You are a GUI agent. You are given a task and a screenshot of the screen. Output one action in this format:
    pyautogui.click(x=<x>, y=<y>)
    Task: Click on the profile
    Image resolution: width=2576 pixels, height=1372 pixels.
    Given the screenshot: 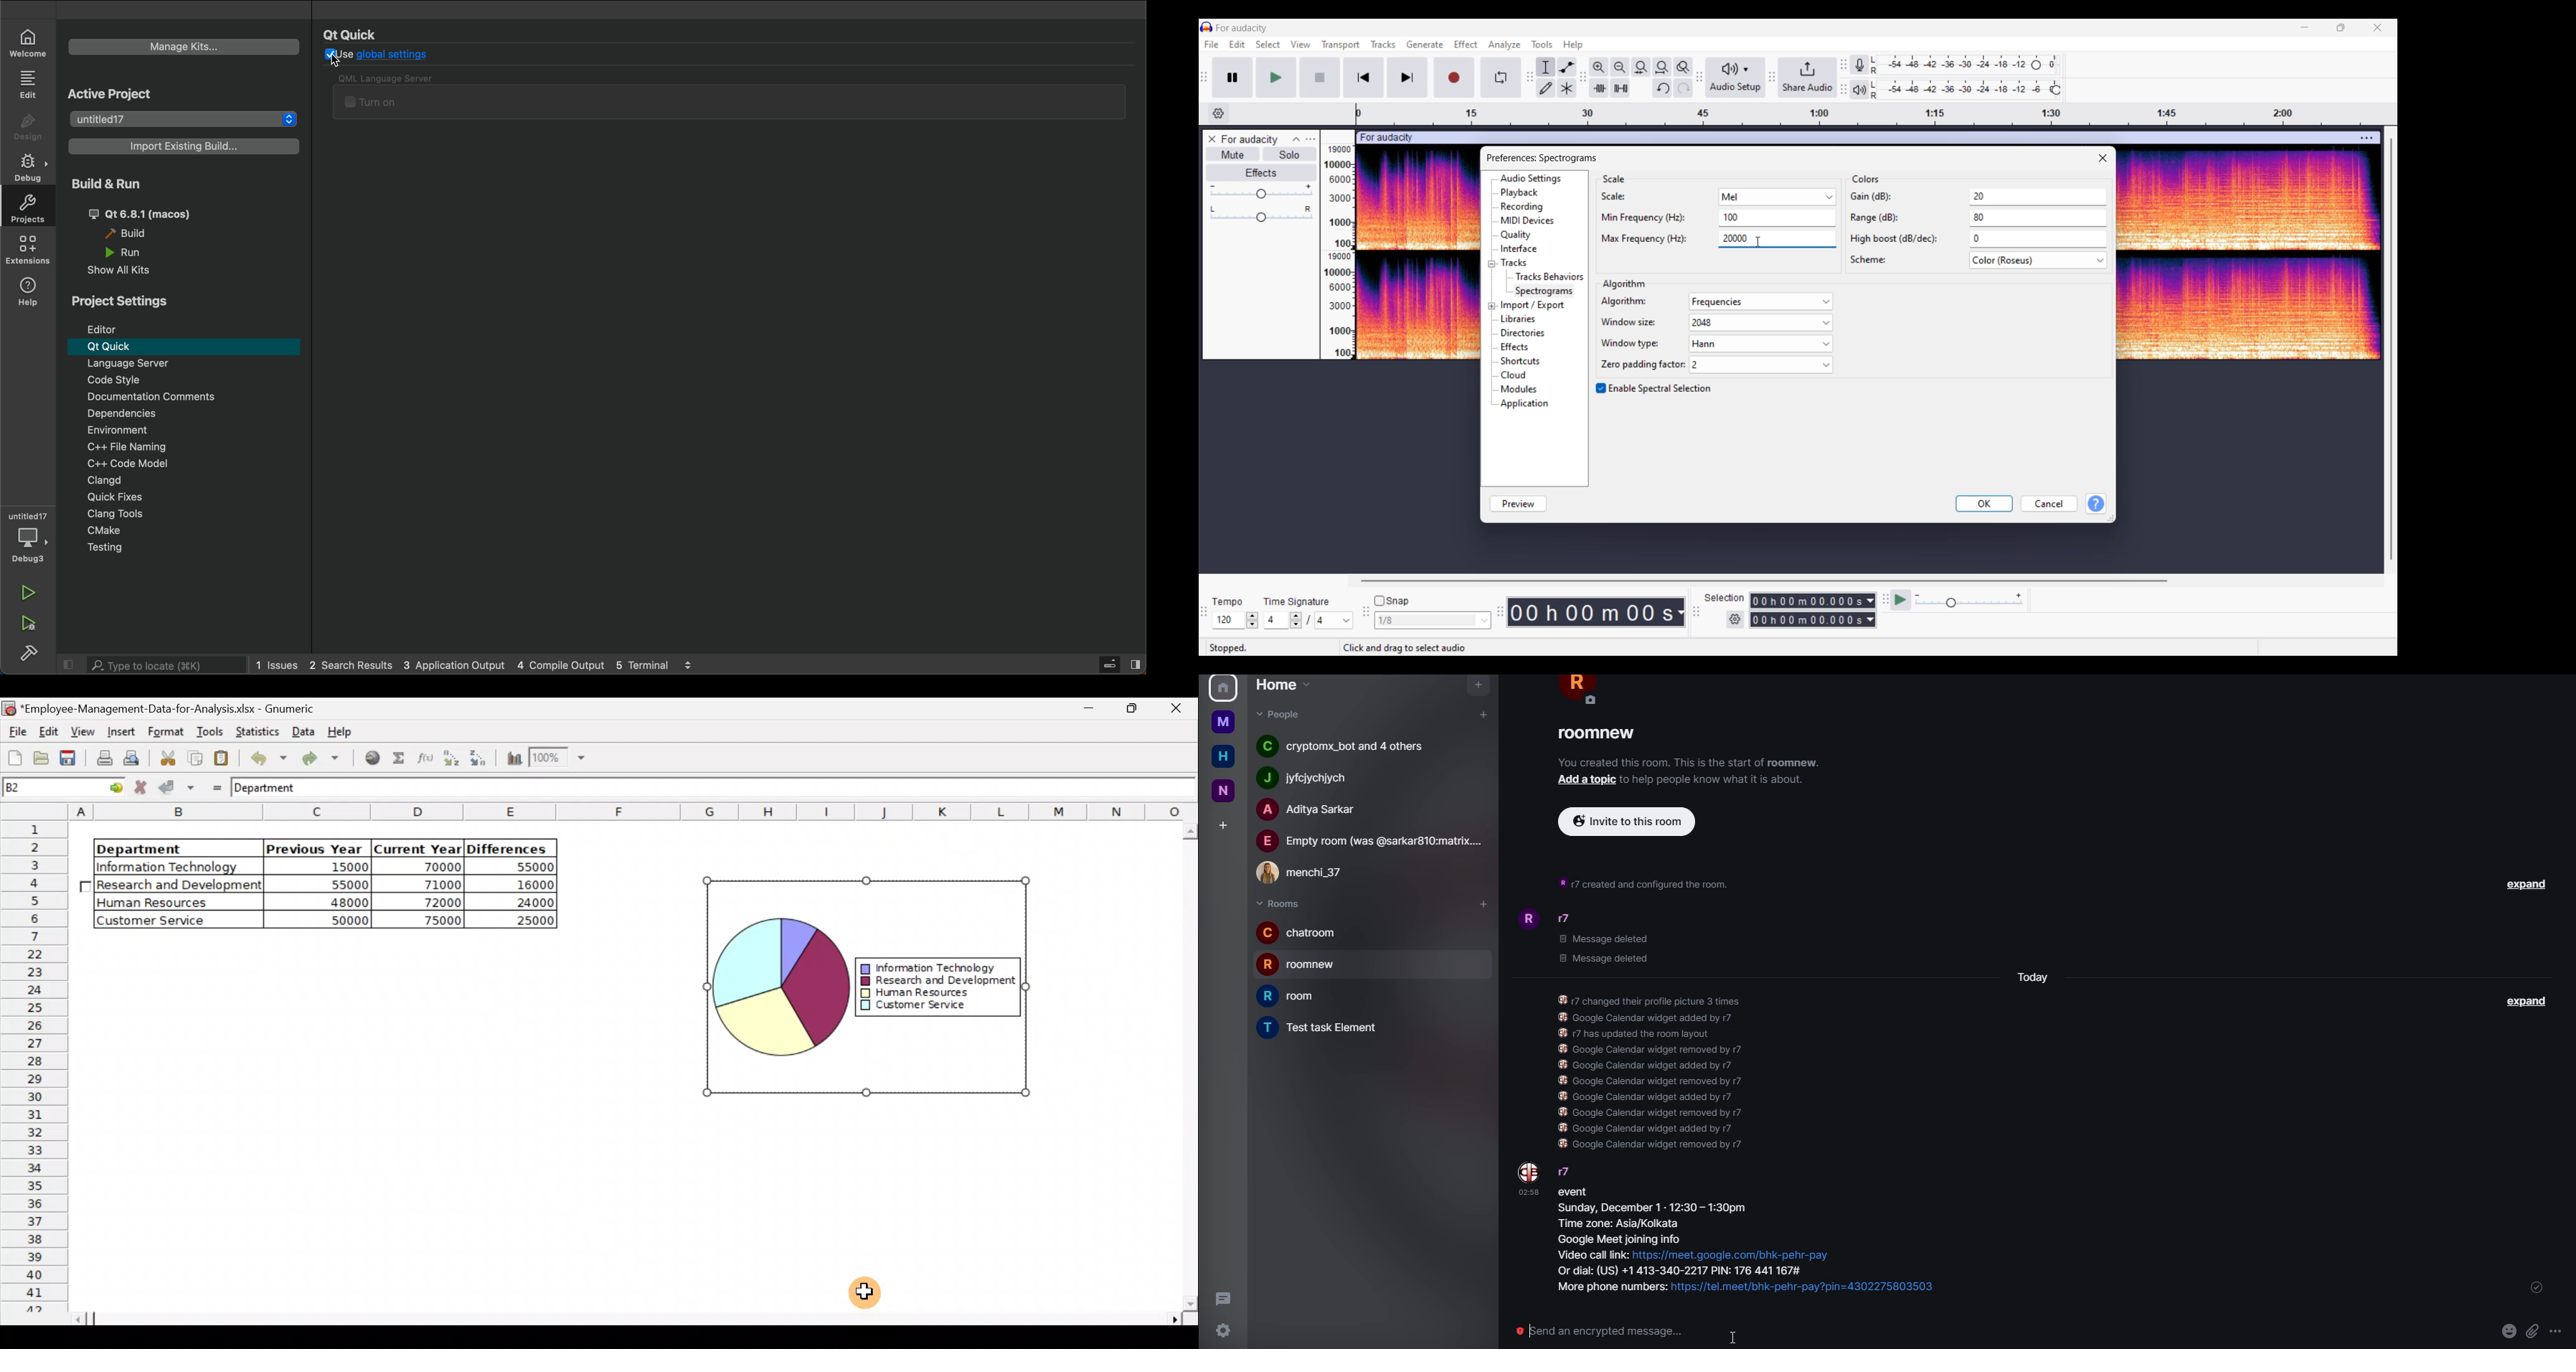 What is the action you would take?
    pyautogui.click(x=1221, y=688)
    